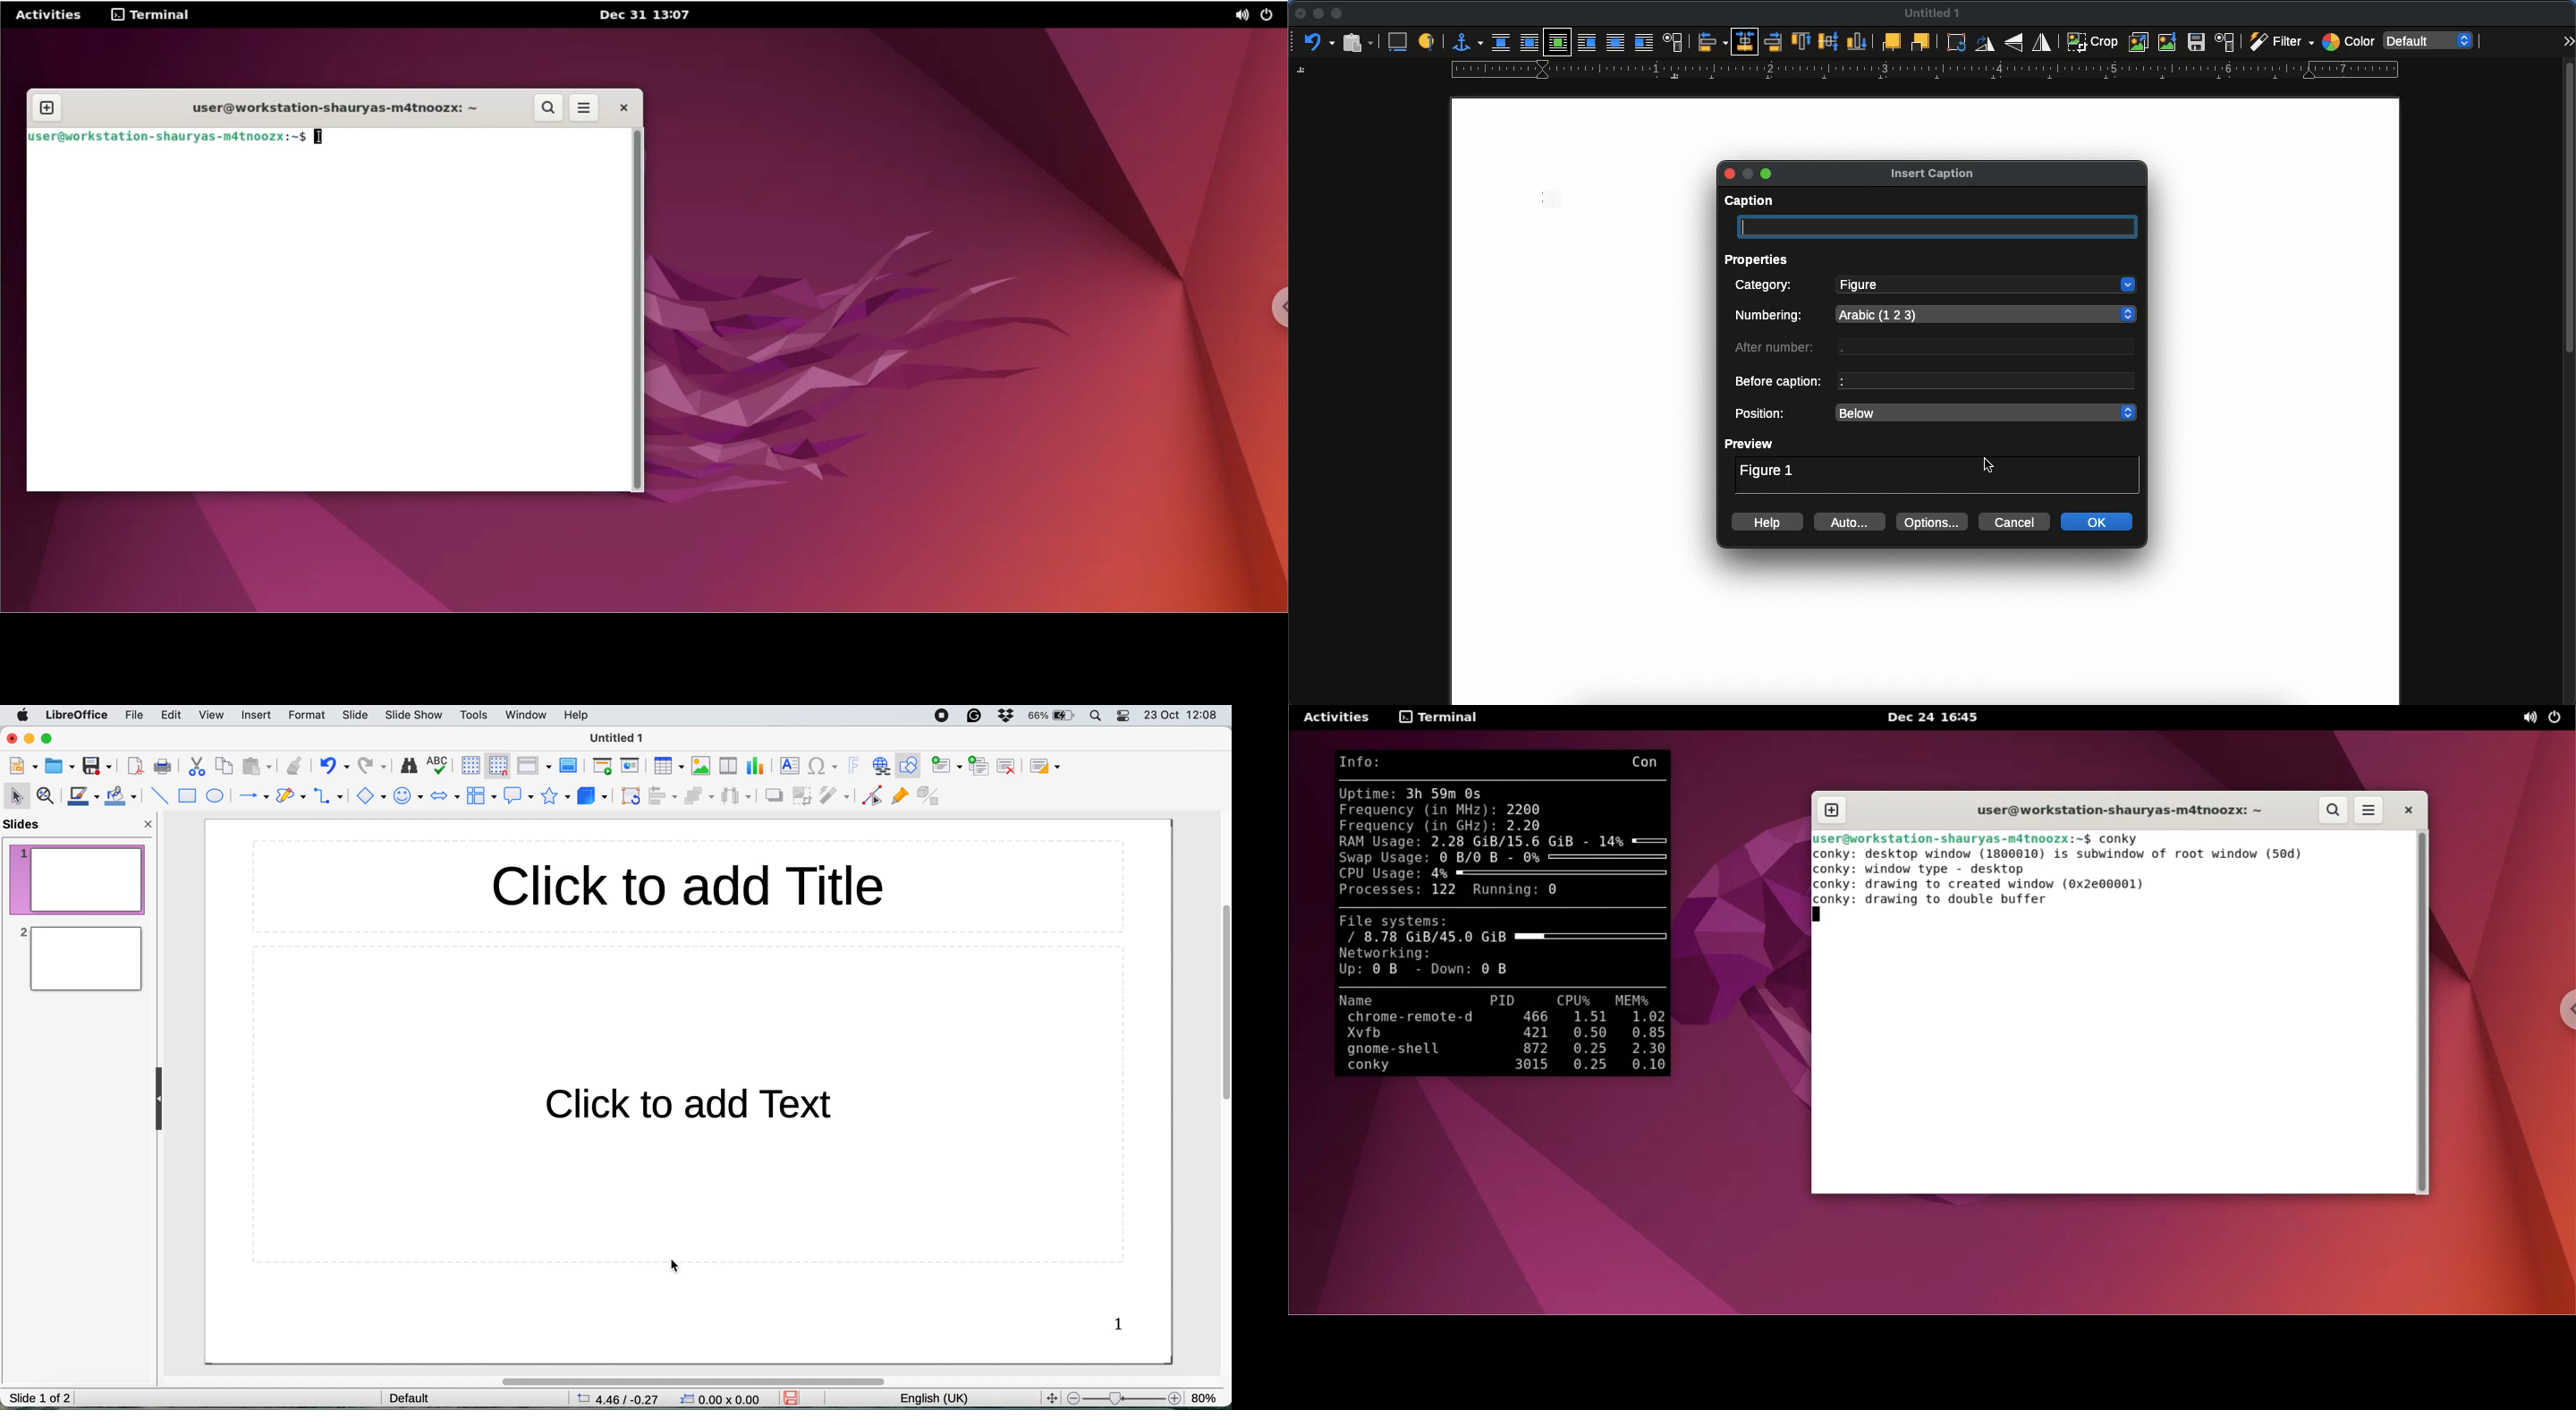  What do you see at coordinates (554, 796) in the screenshot?
I see `stars and banners` at bounding box center [554, 796].